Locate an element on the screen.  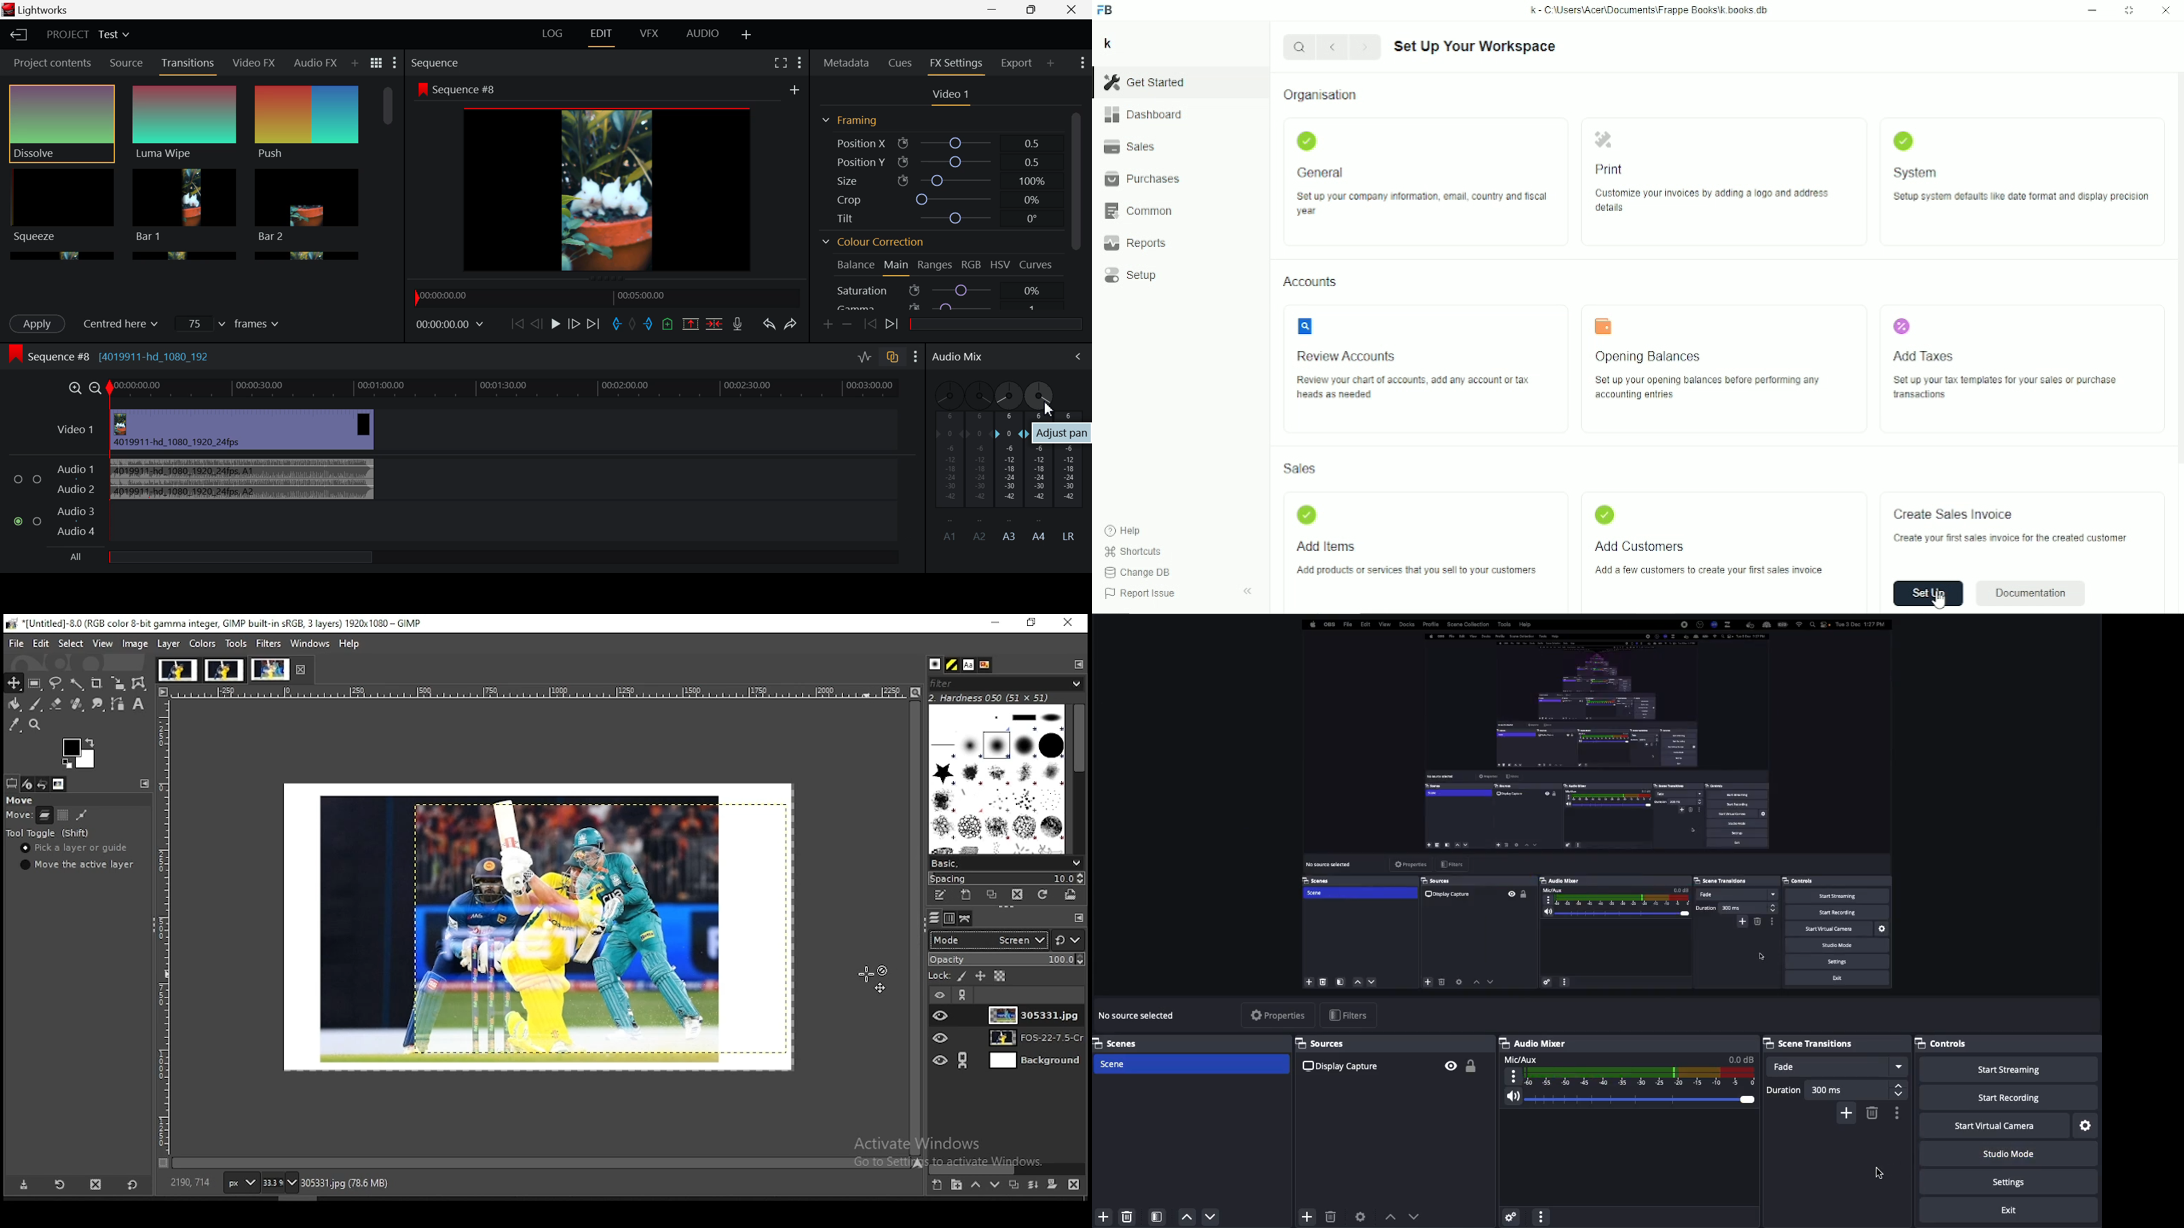
Scene filter is located at coordinates (1157, 1217).